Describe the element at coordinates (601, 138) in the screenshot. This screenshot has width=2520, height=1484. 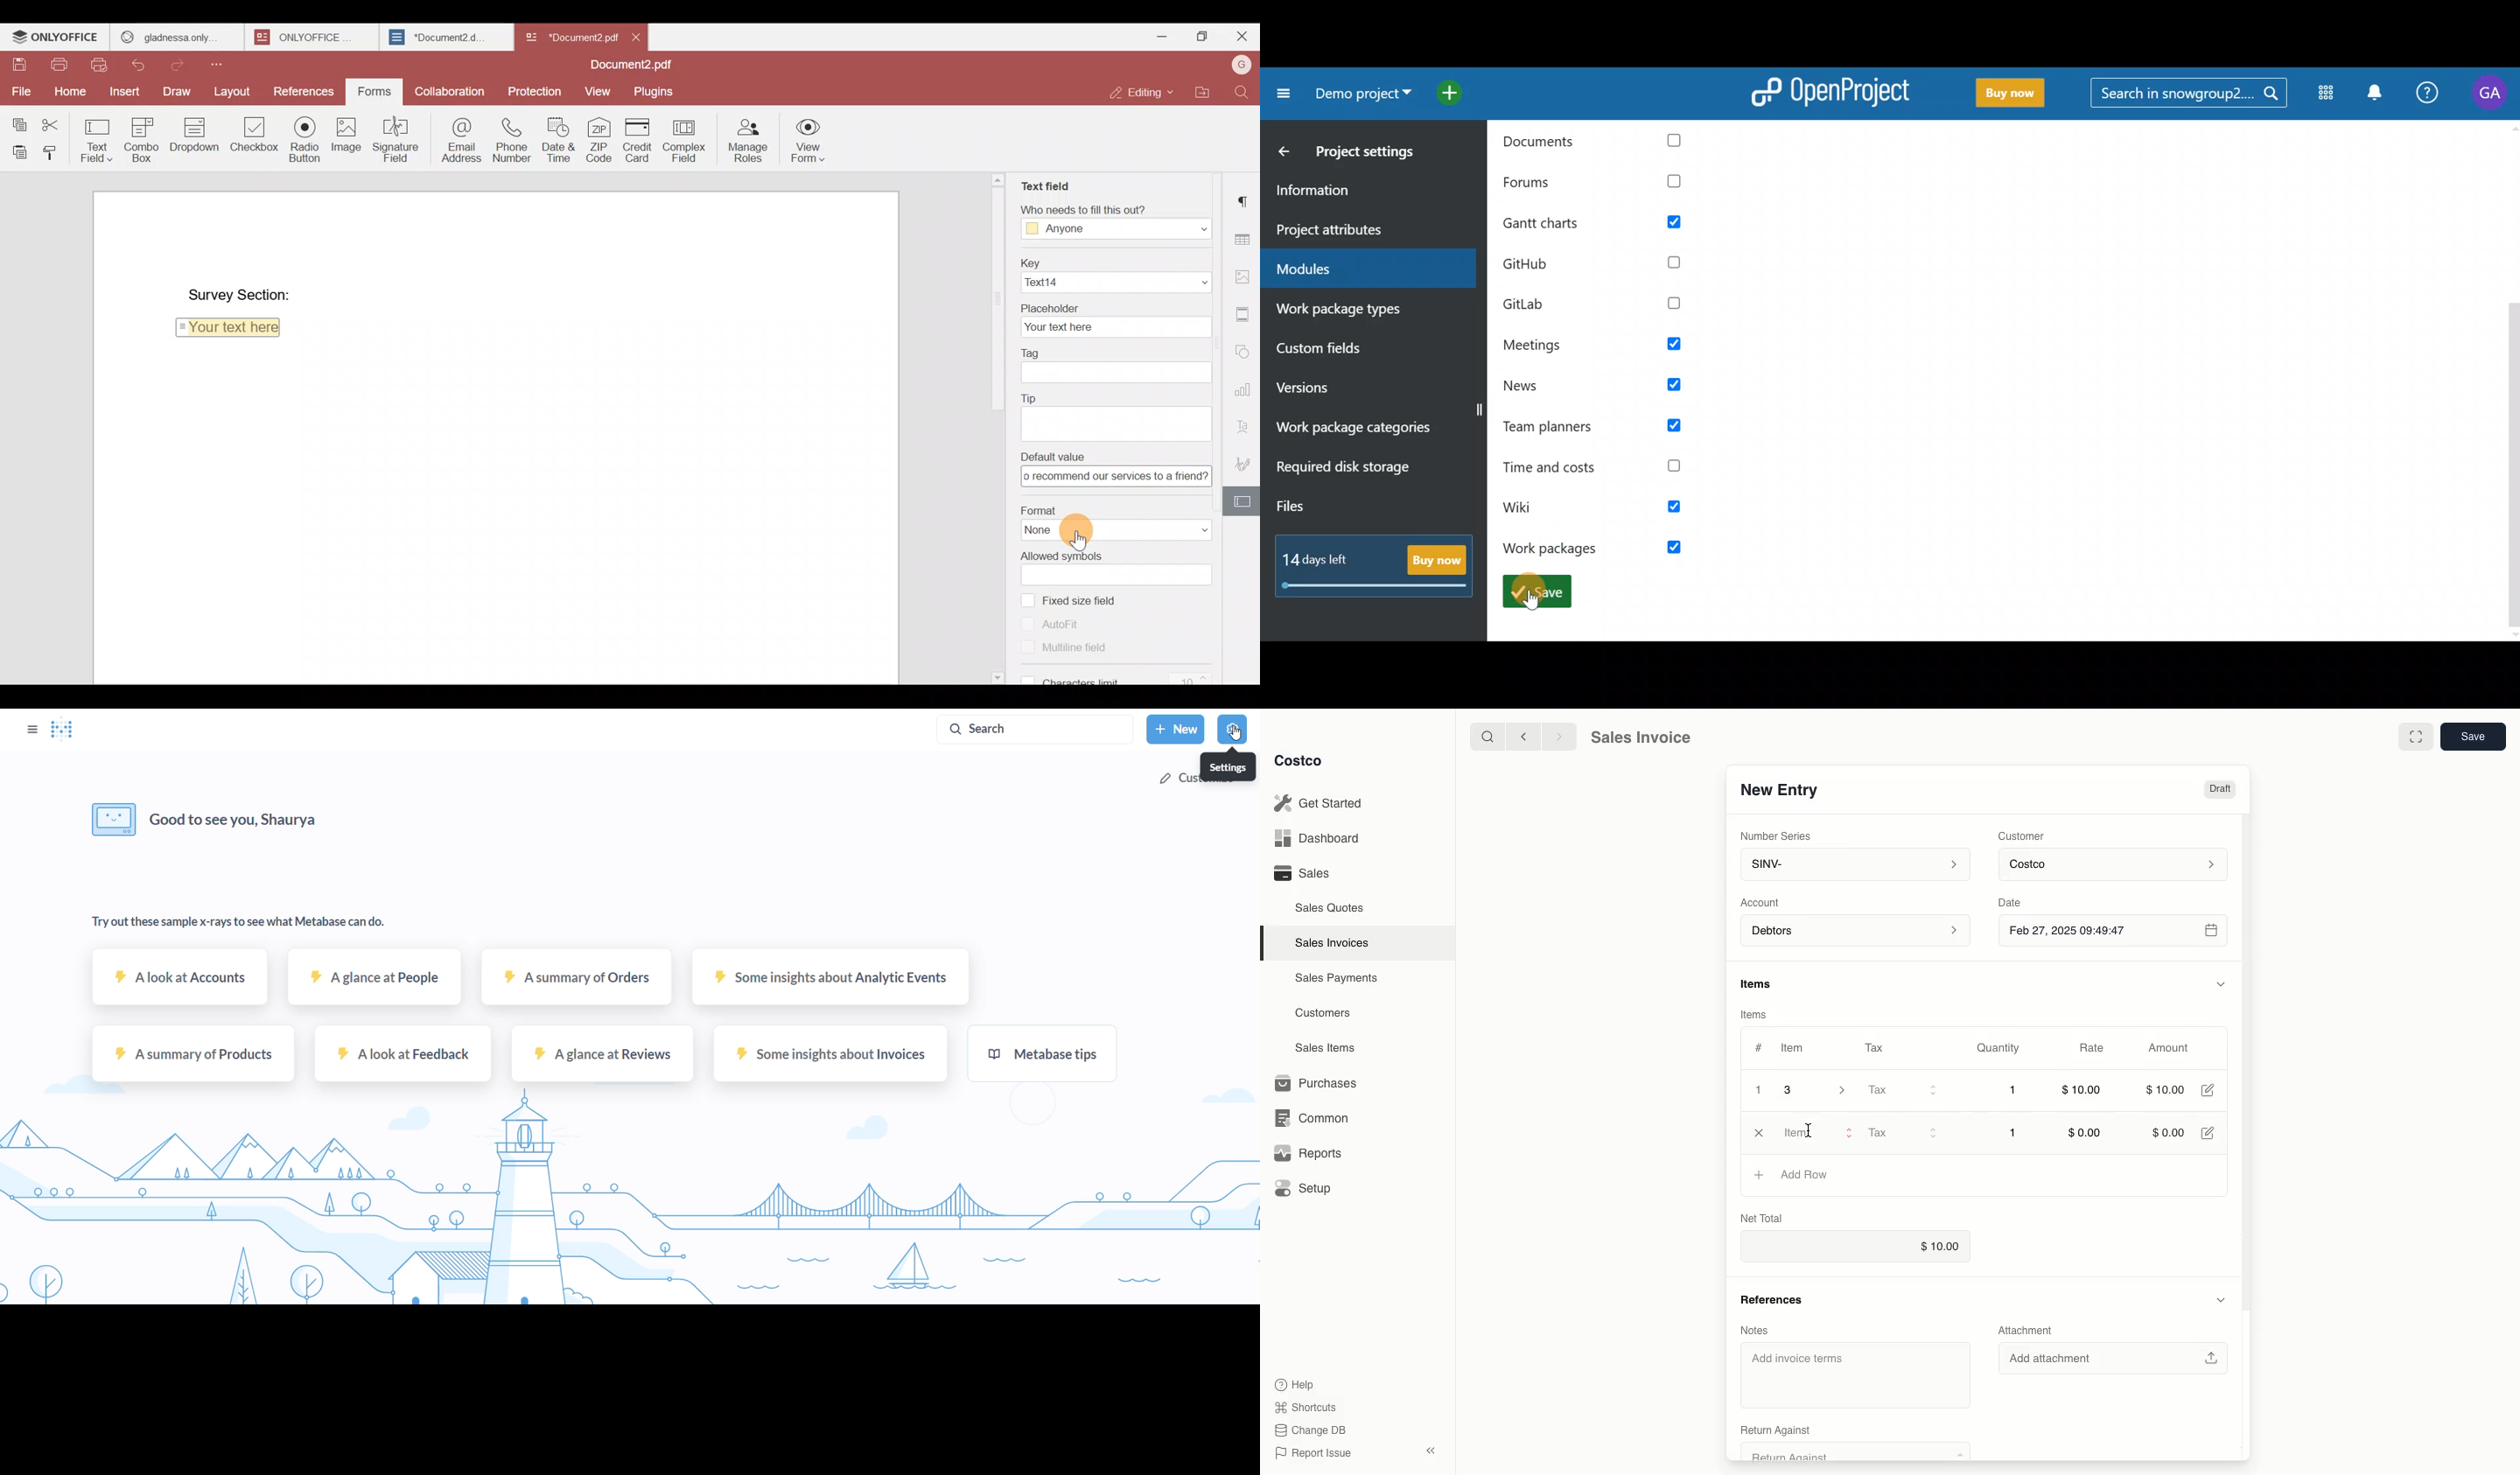
I see `ZIP code` at that location.